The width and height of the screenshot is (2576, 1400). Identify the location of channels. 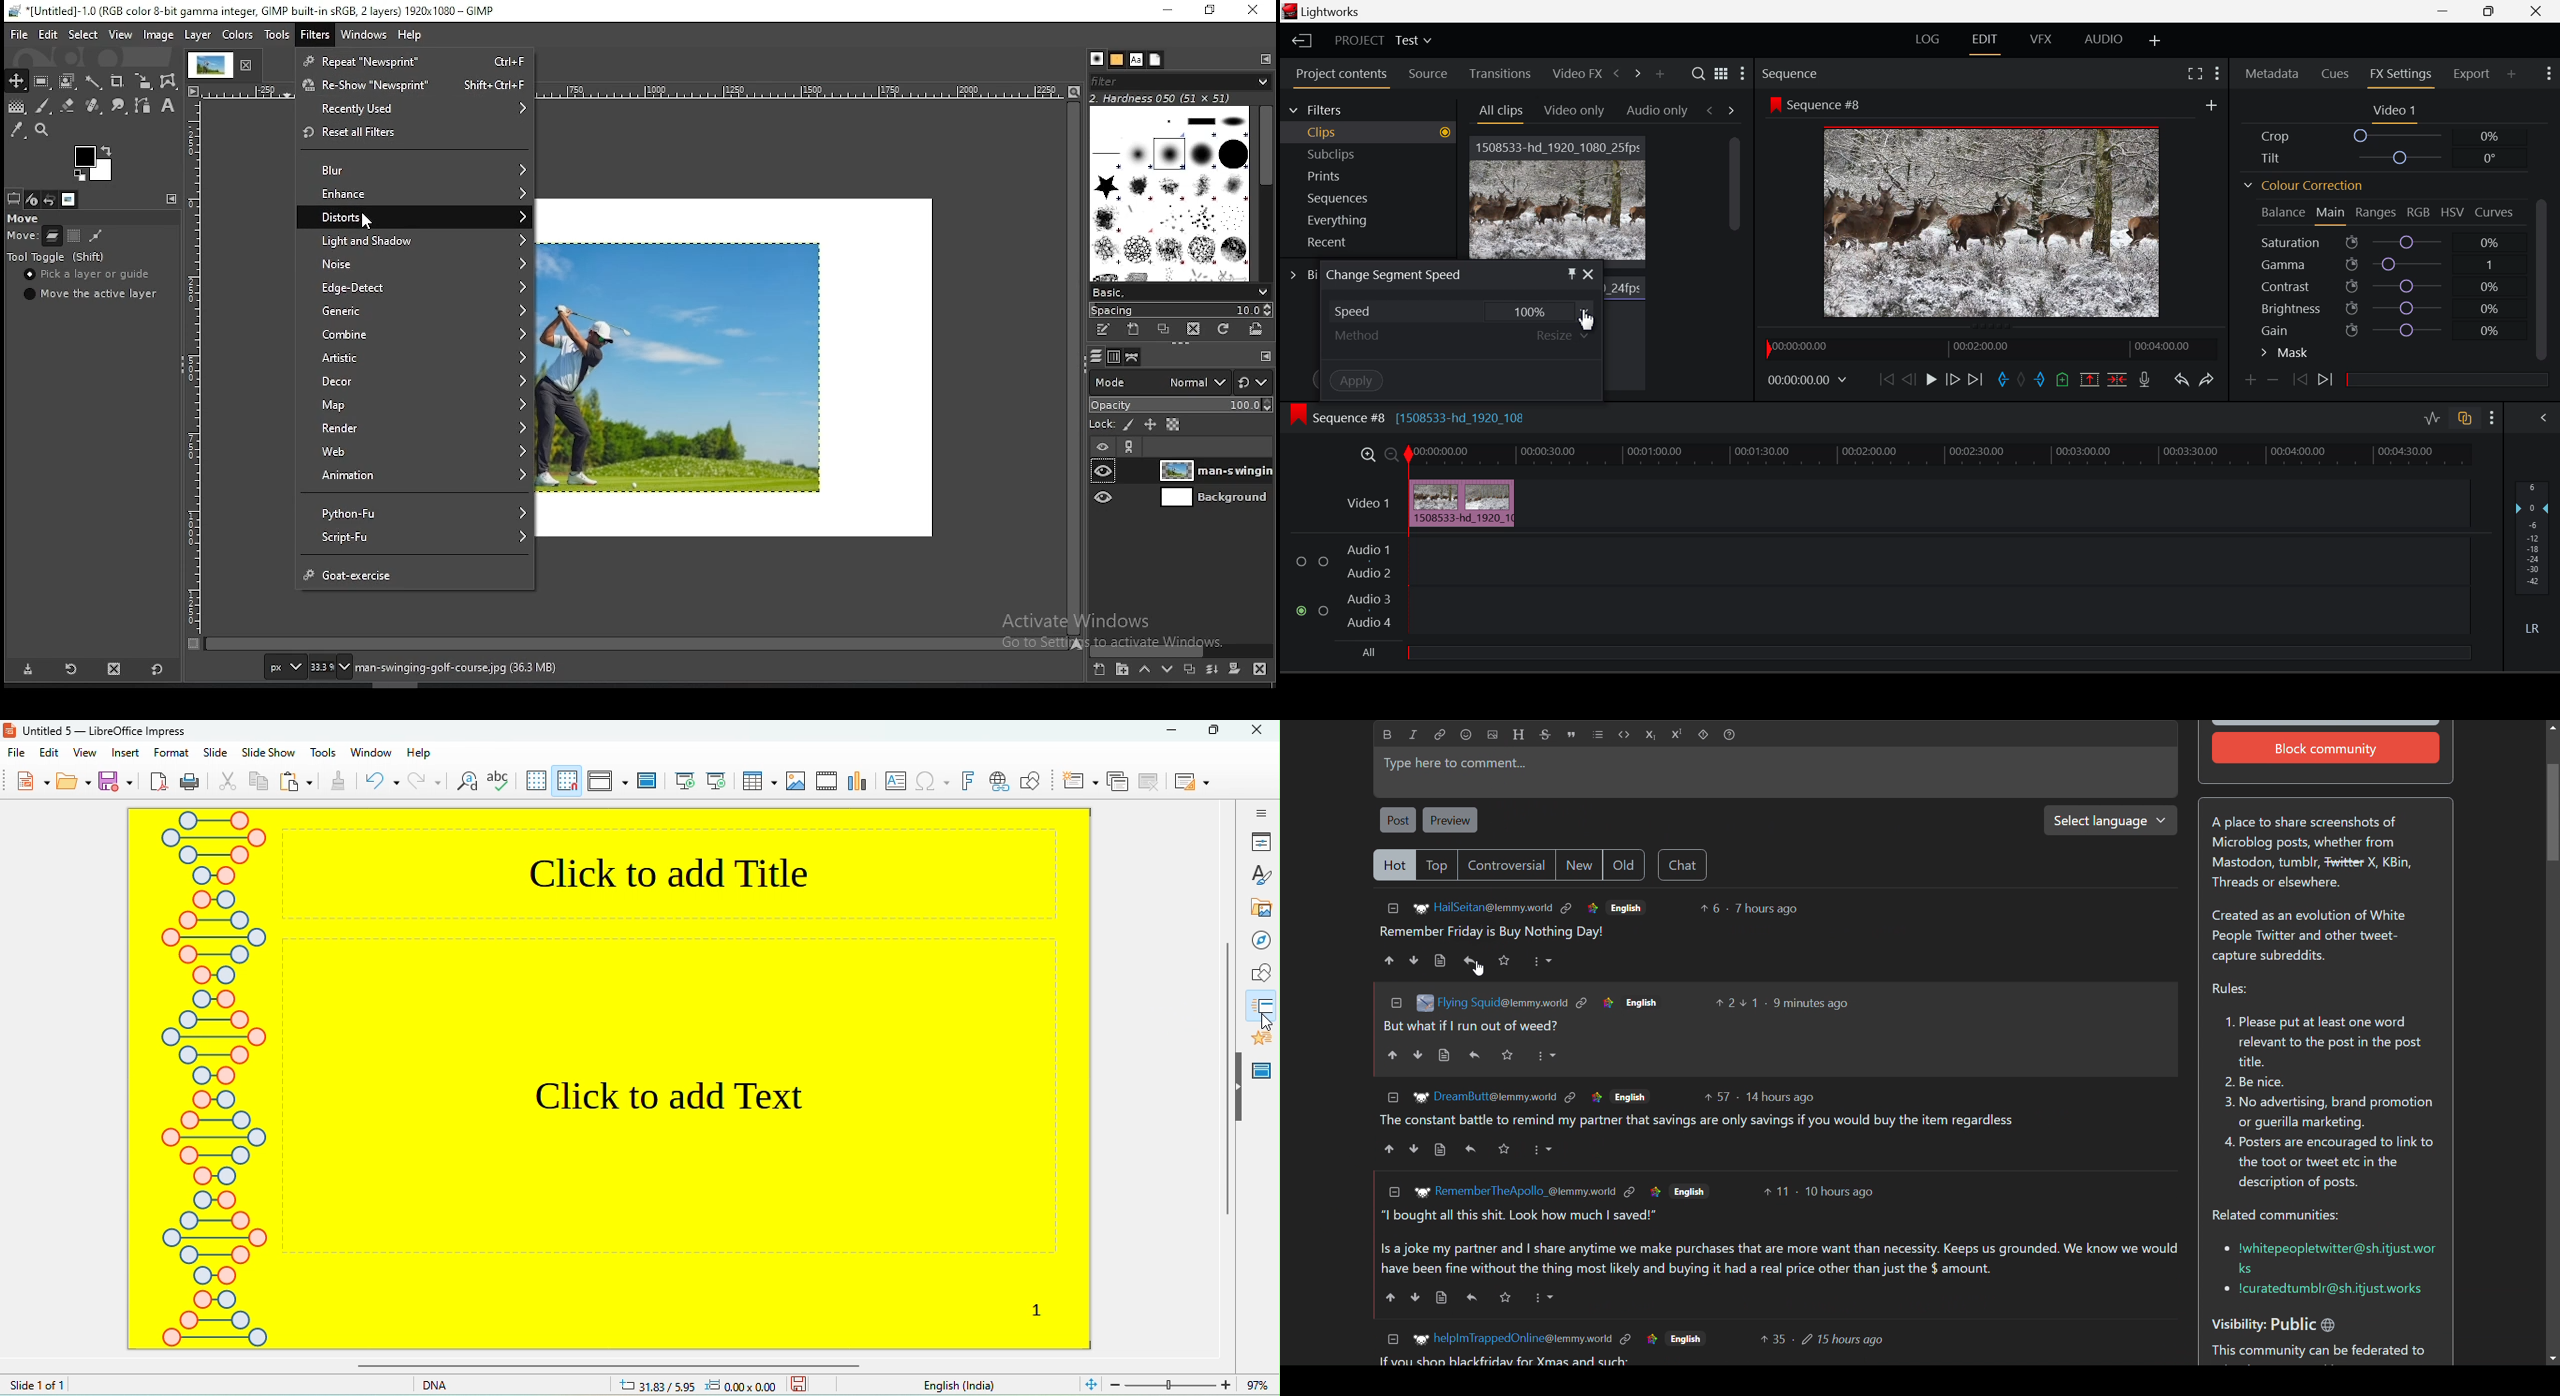
(1112, 359).